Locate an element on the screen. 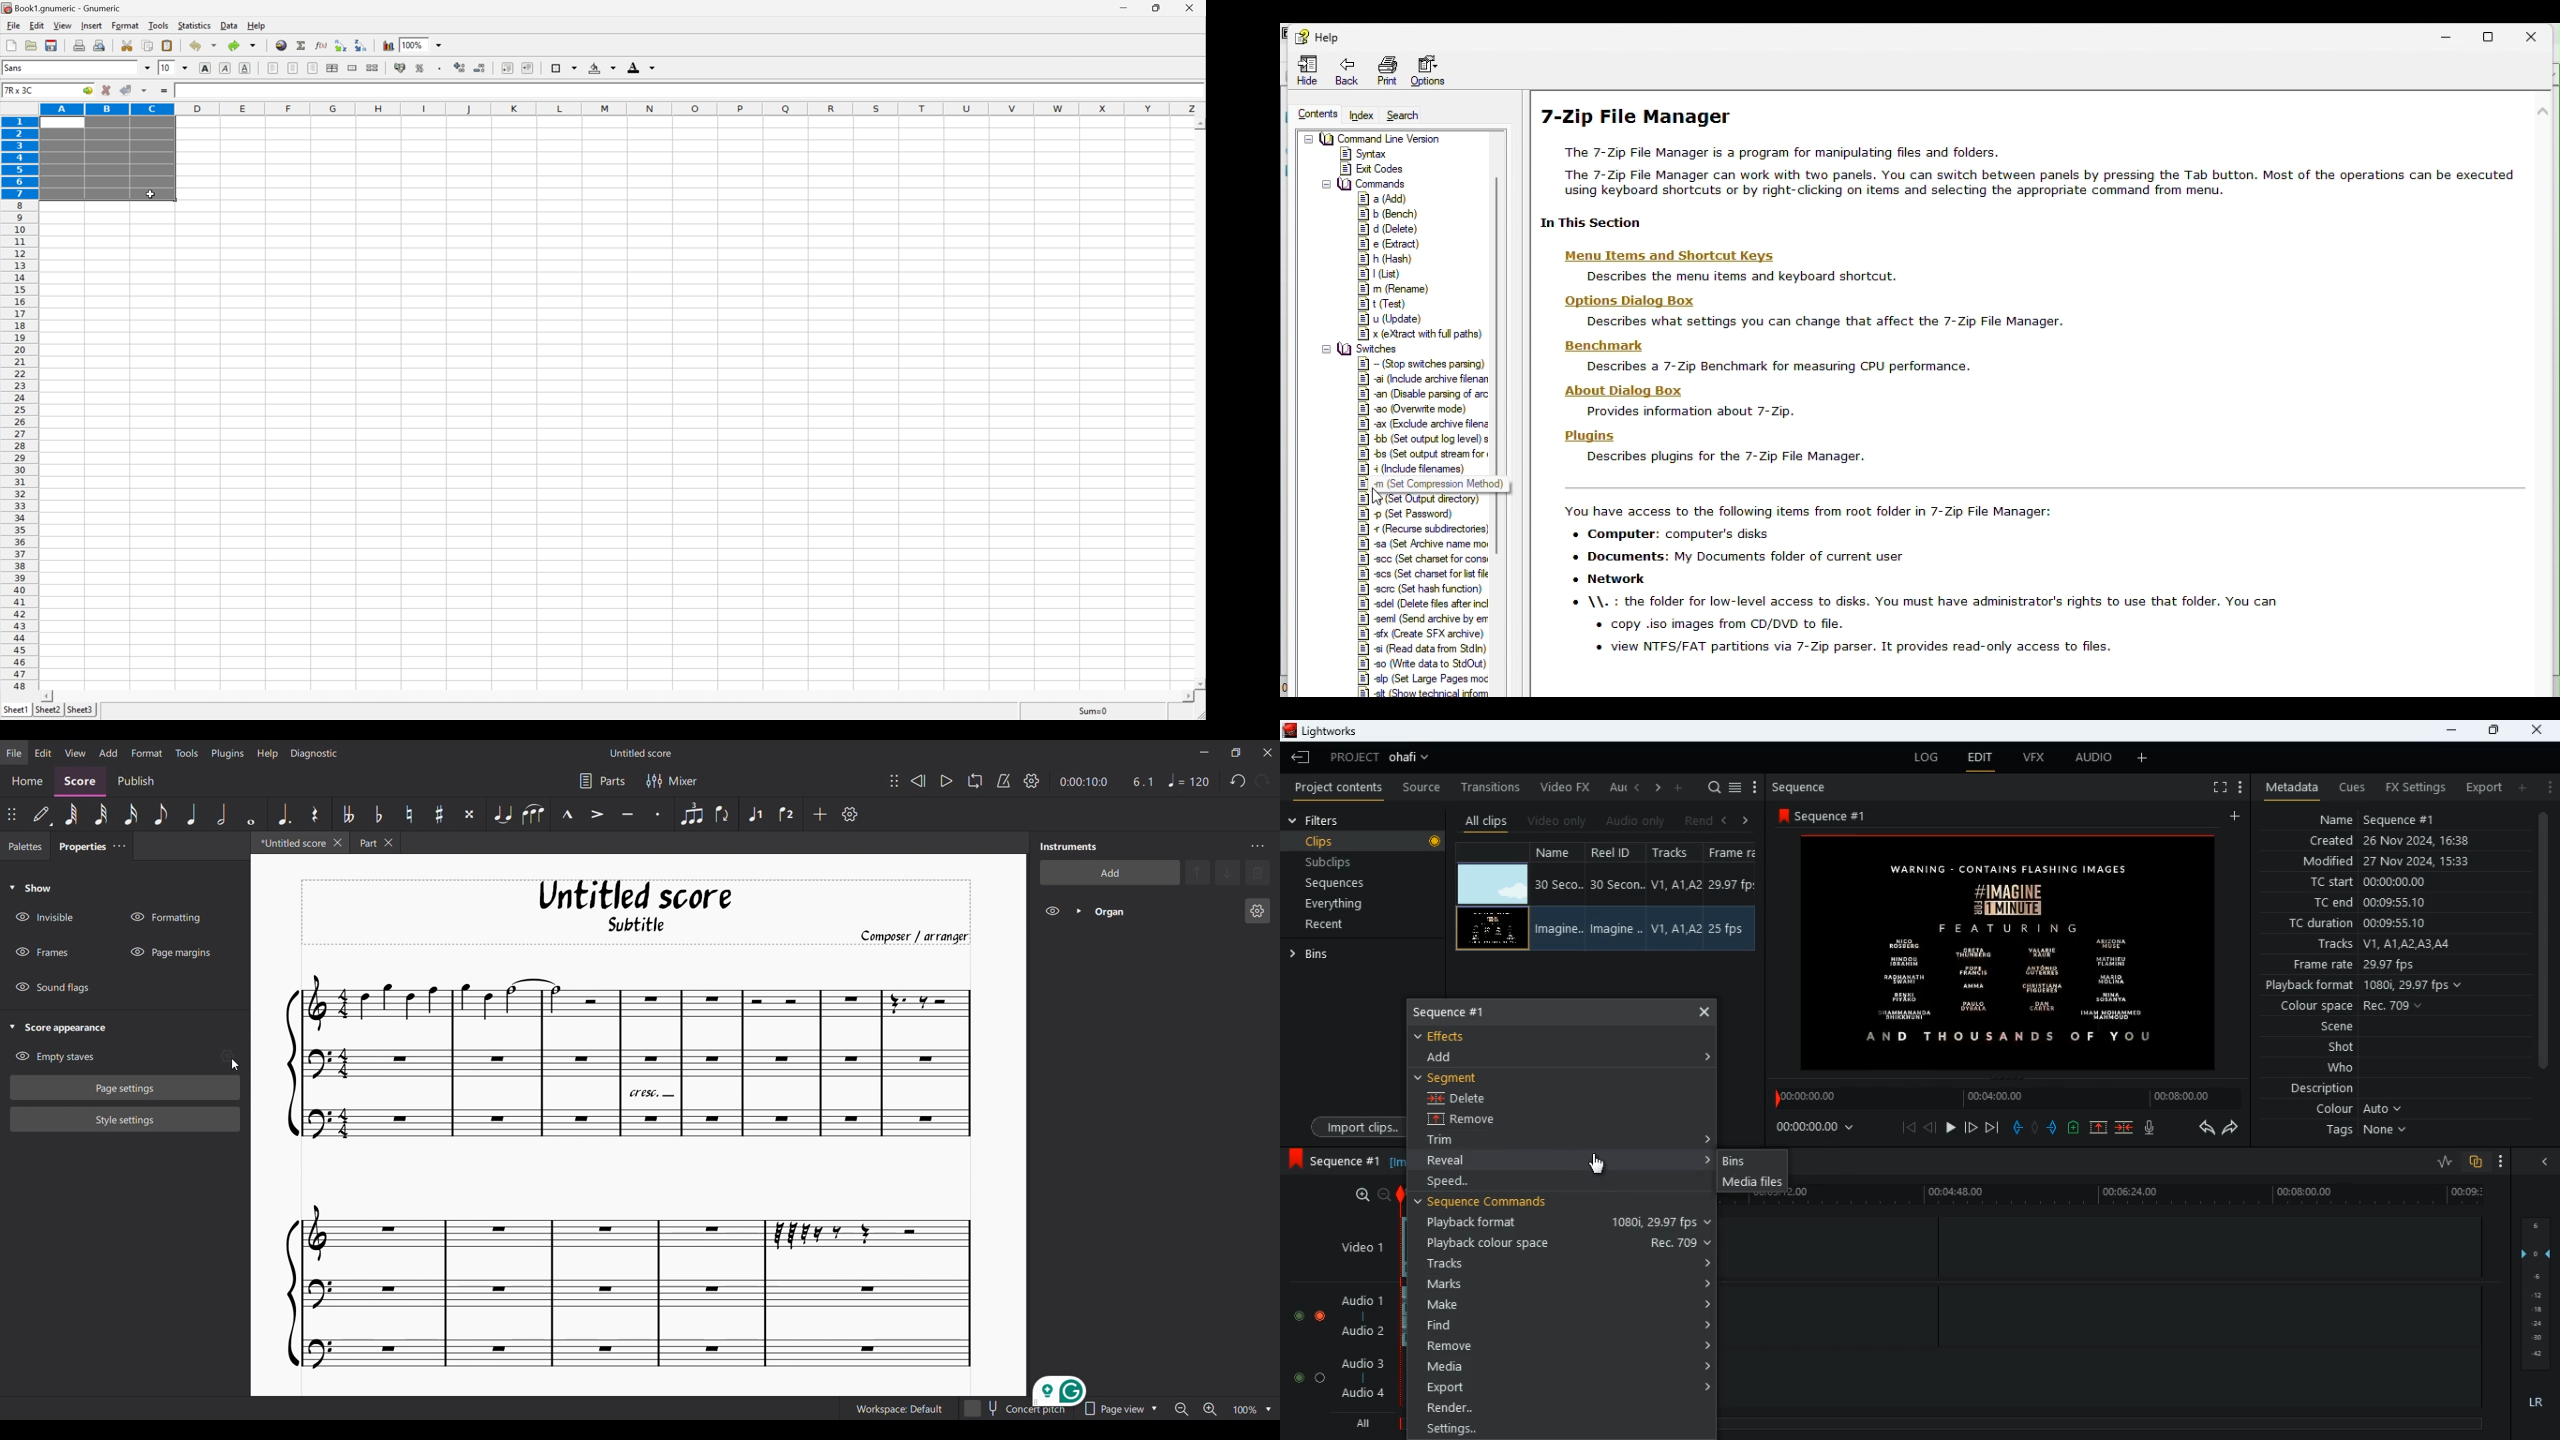 The height and width of the screenshot is (1456, 2576). segment is located at coordinates (1454, 1077).